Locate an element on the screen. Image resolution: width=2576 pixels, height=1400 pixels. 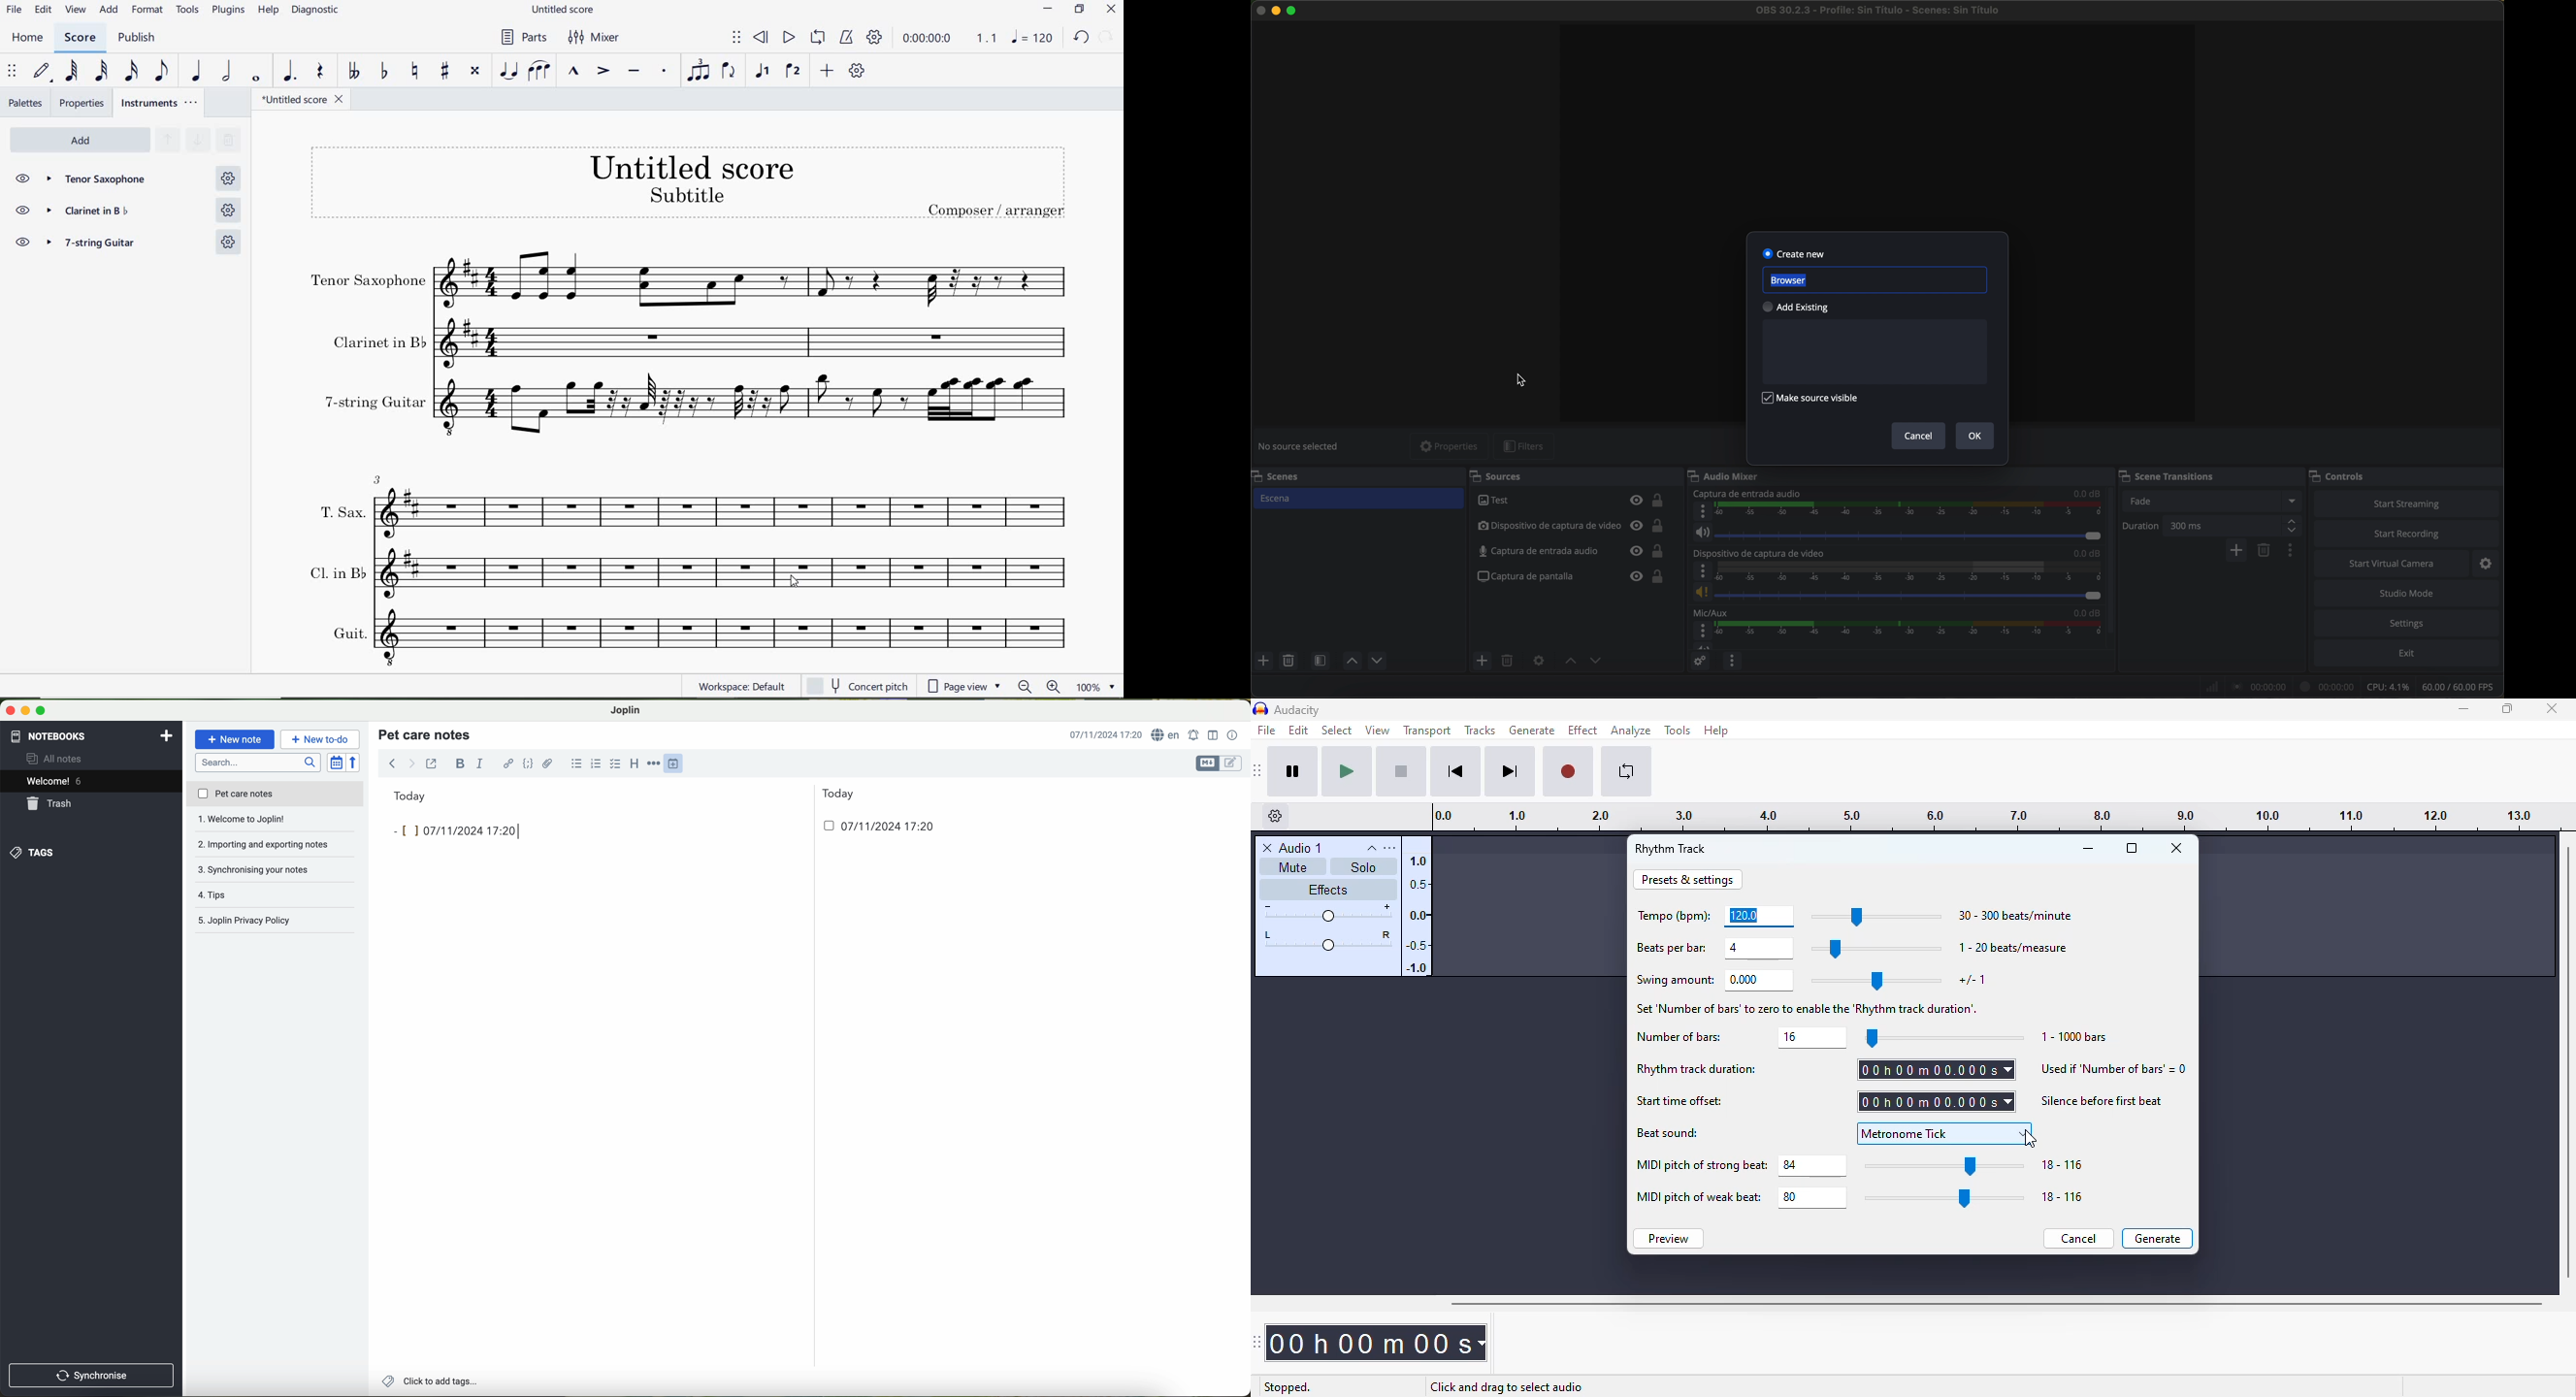
more options is located at coordinates (1701, 571).